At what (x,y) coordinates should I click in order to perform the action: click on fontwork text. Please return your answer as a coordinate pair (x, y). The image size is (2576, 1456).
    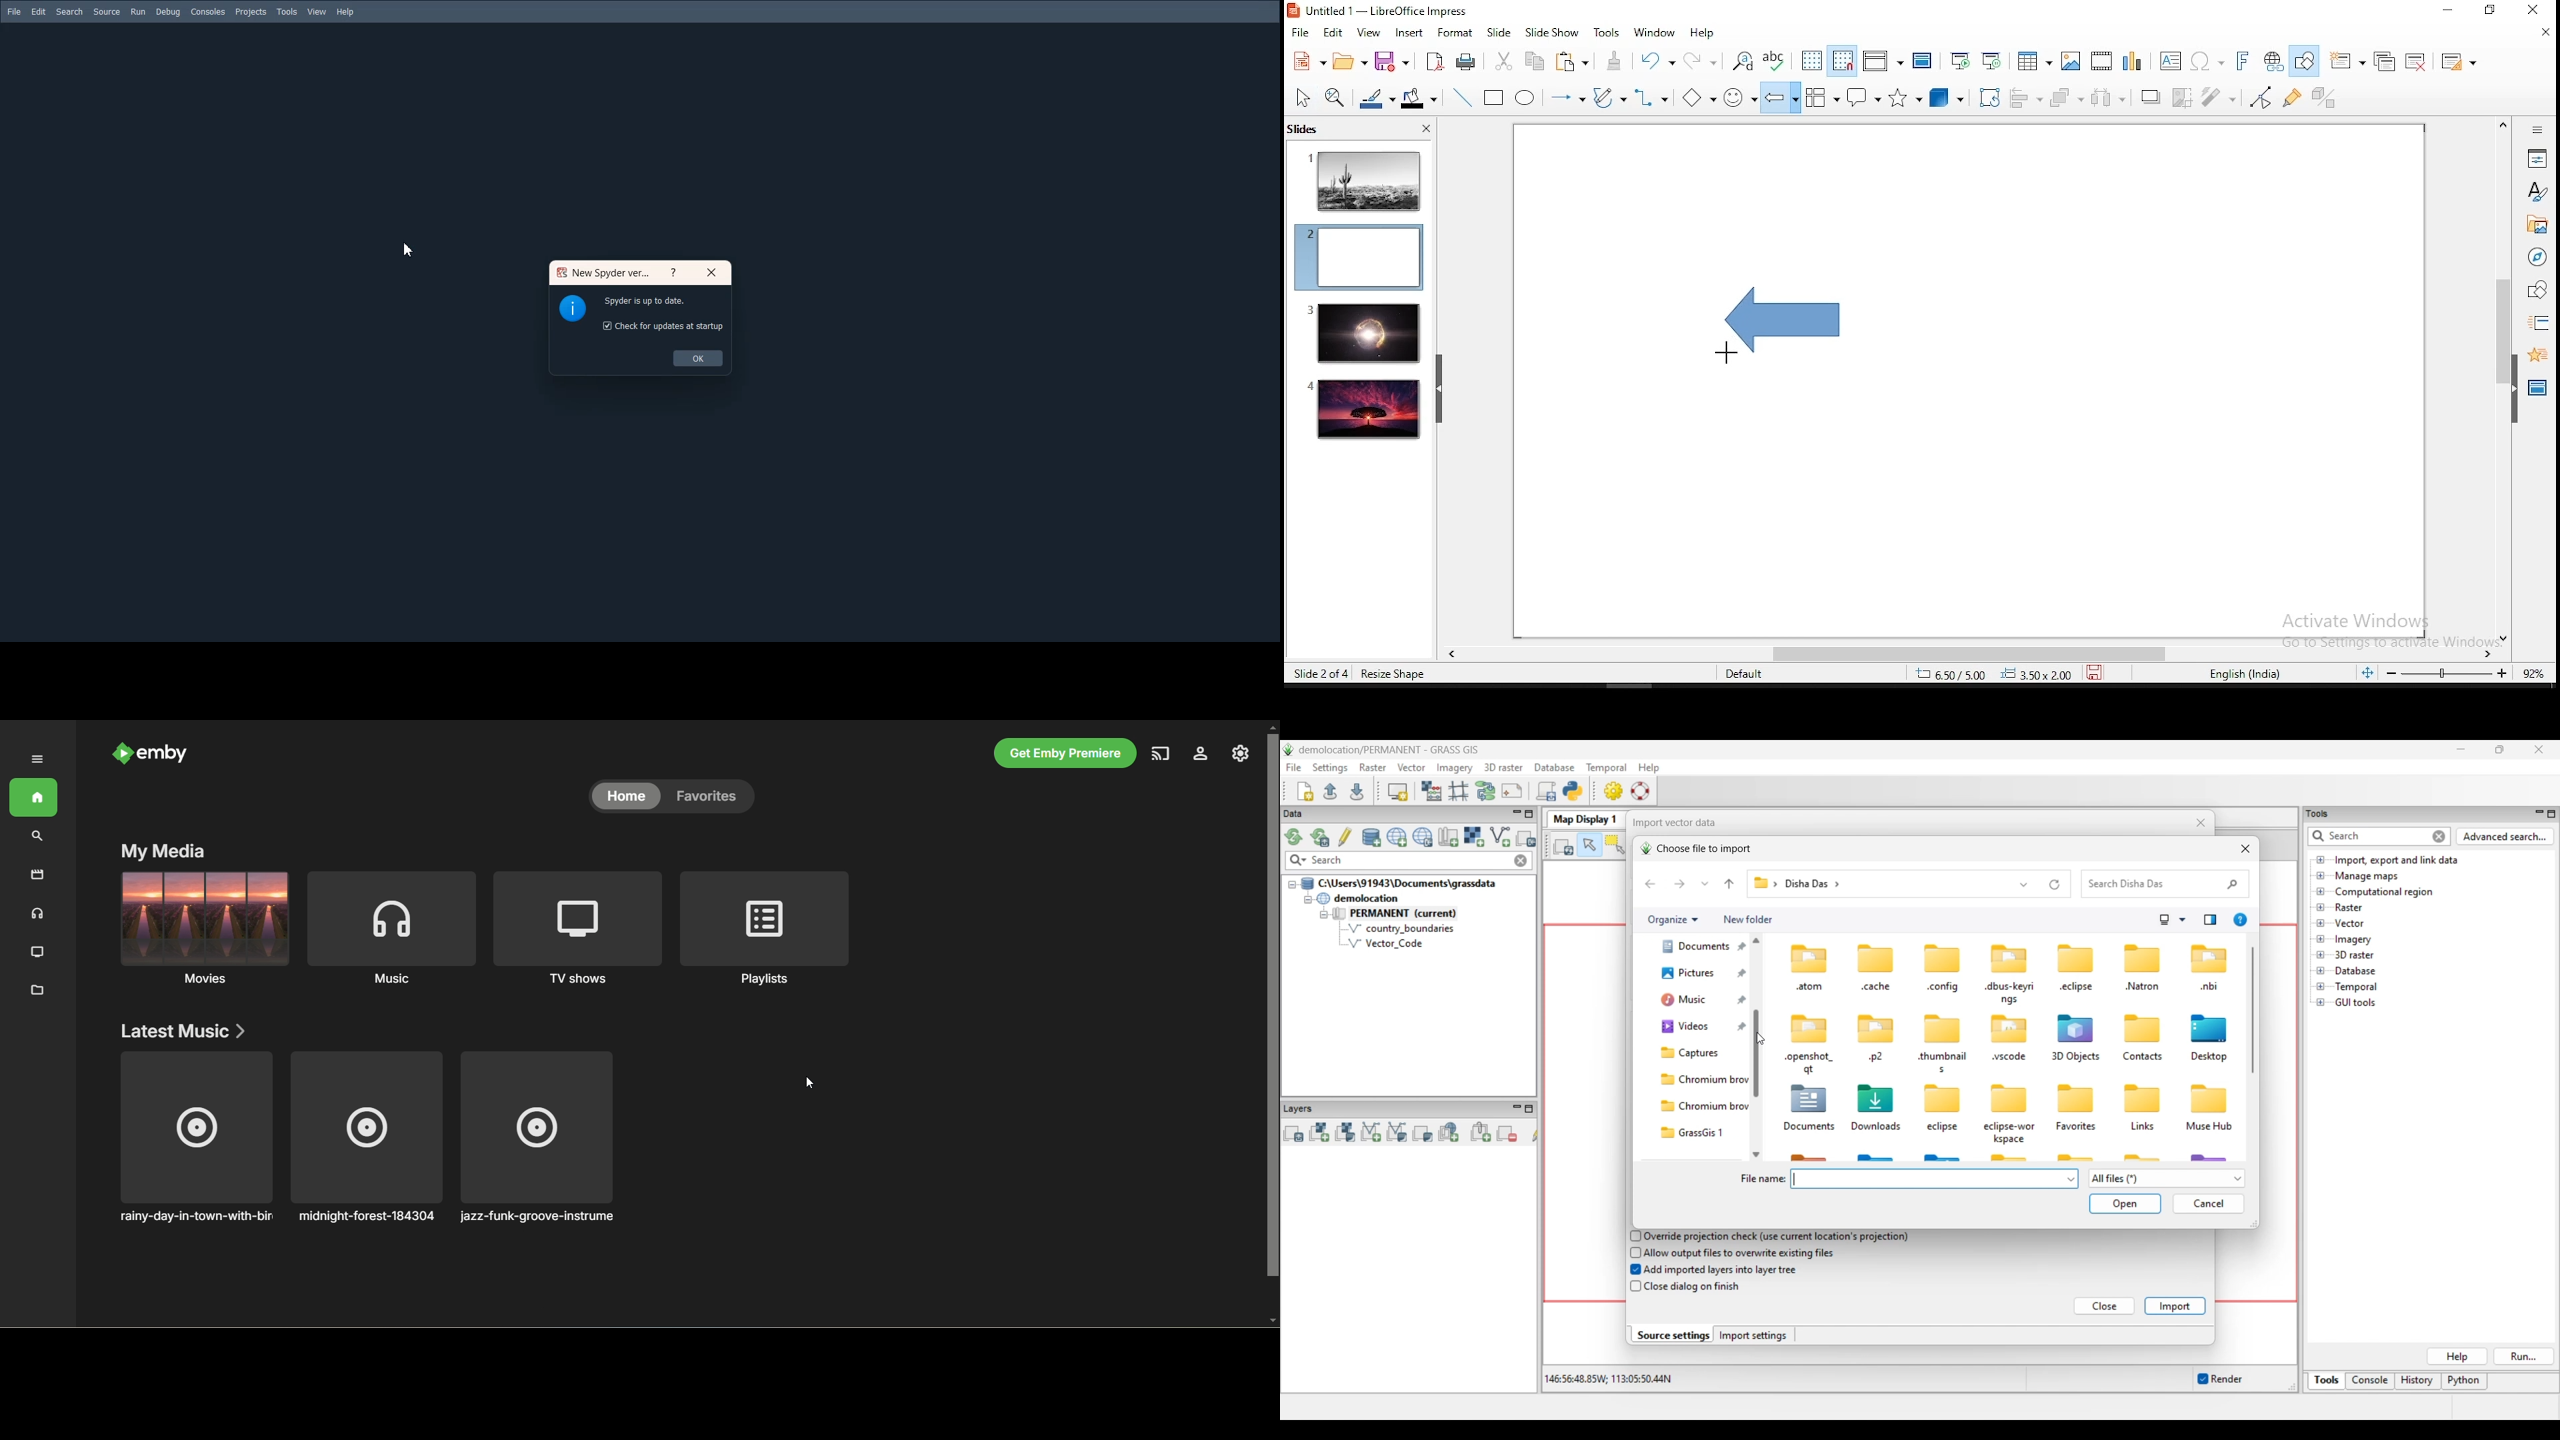
    Looking at the image, I should click on (2241, 62).